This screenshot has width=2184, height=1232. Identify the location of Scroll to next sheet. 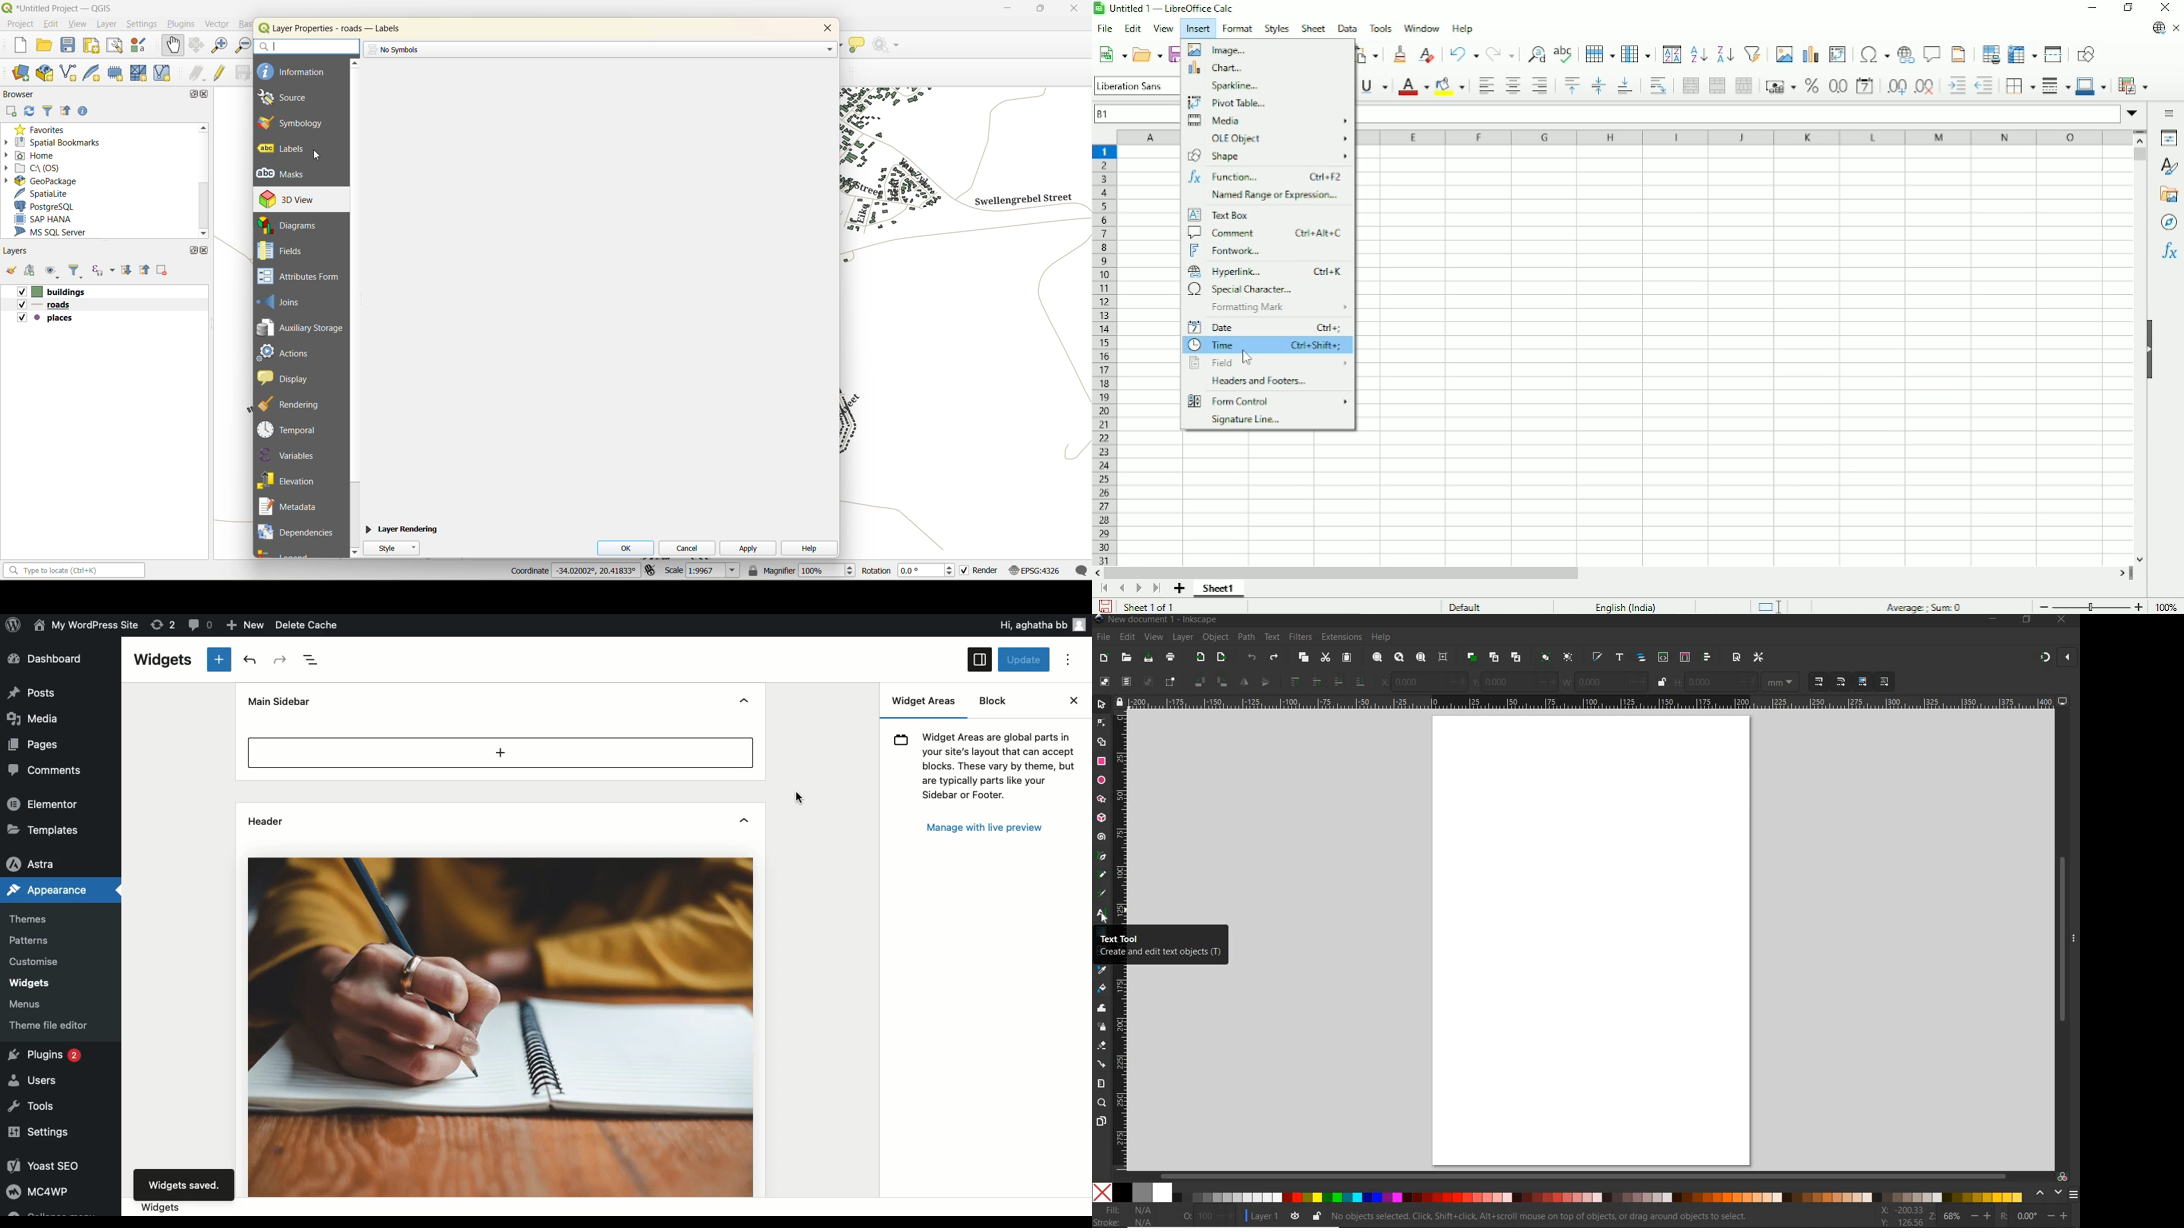
(1138, 589).